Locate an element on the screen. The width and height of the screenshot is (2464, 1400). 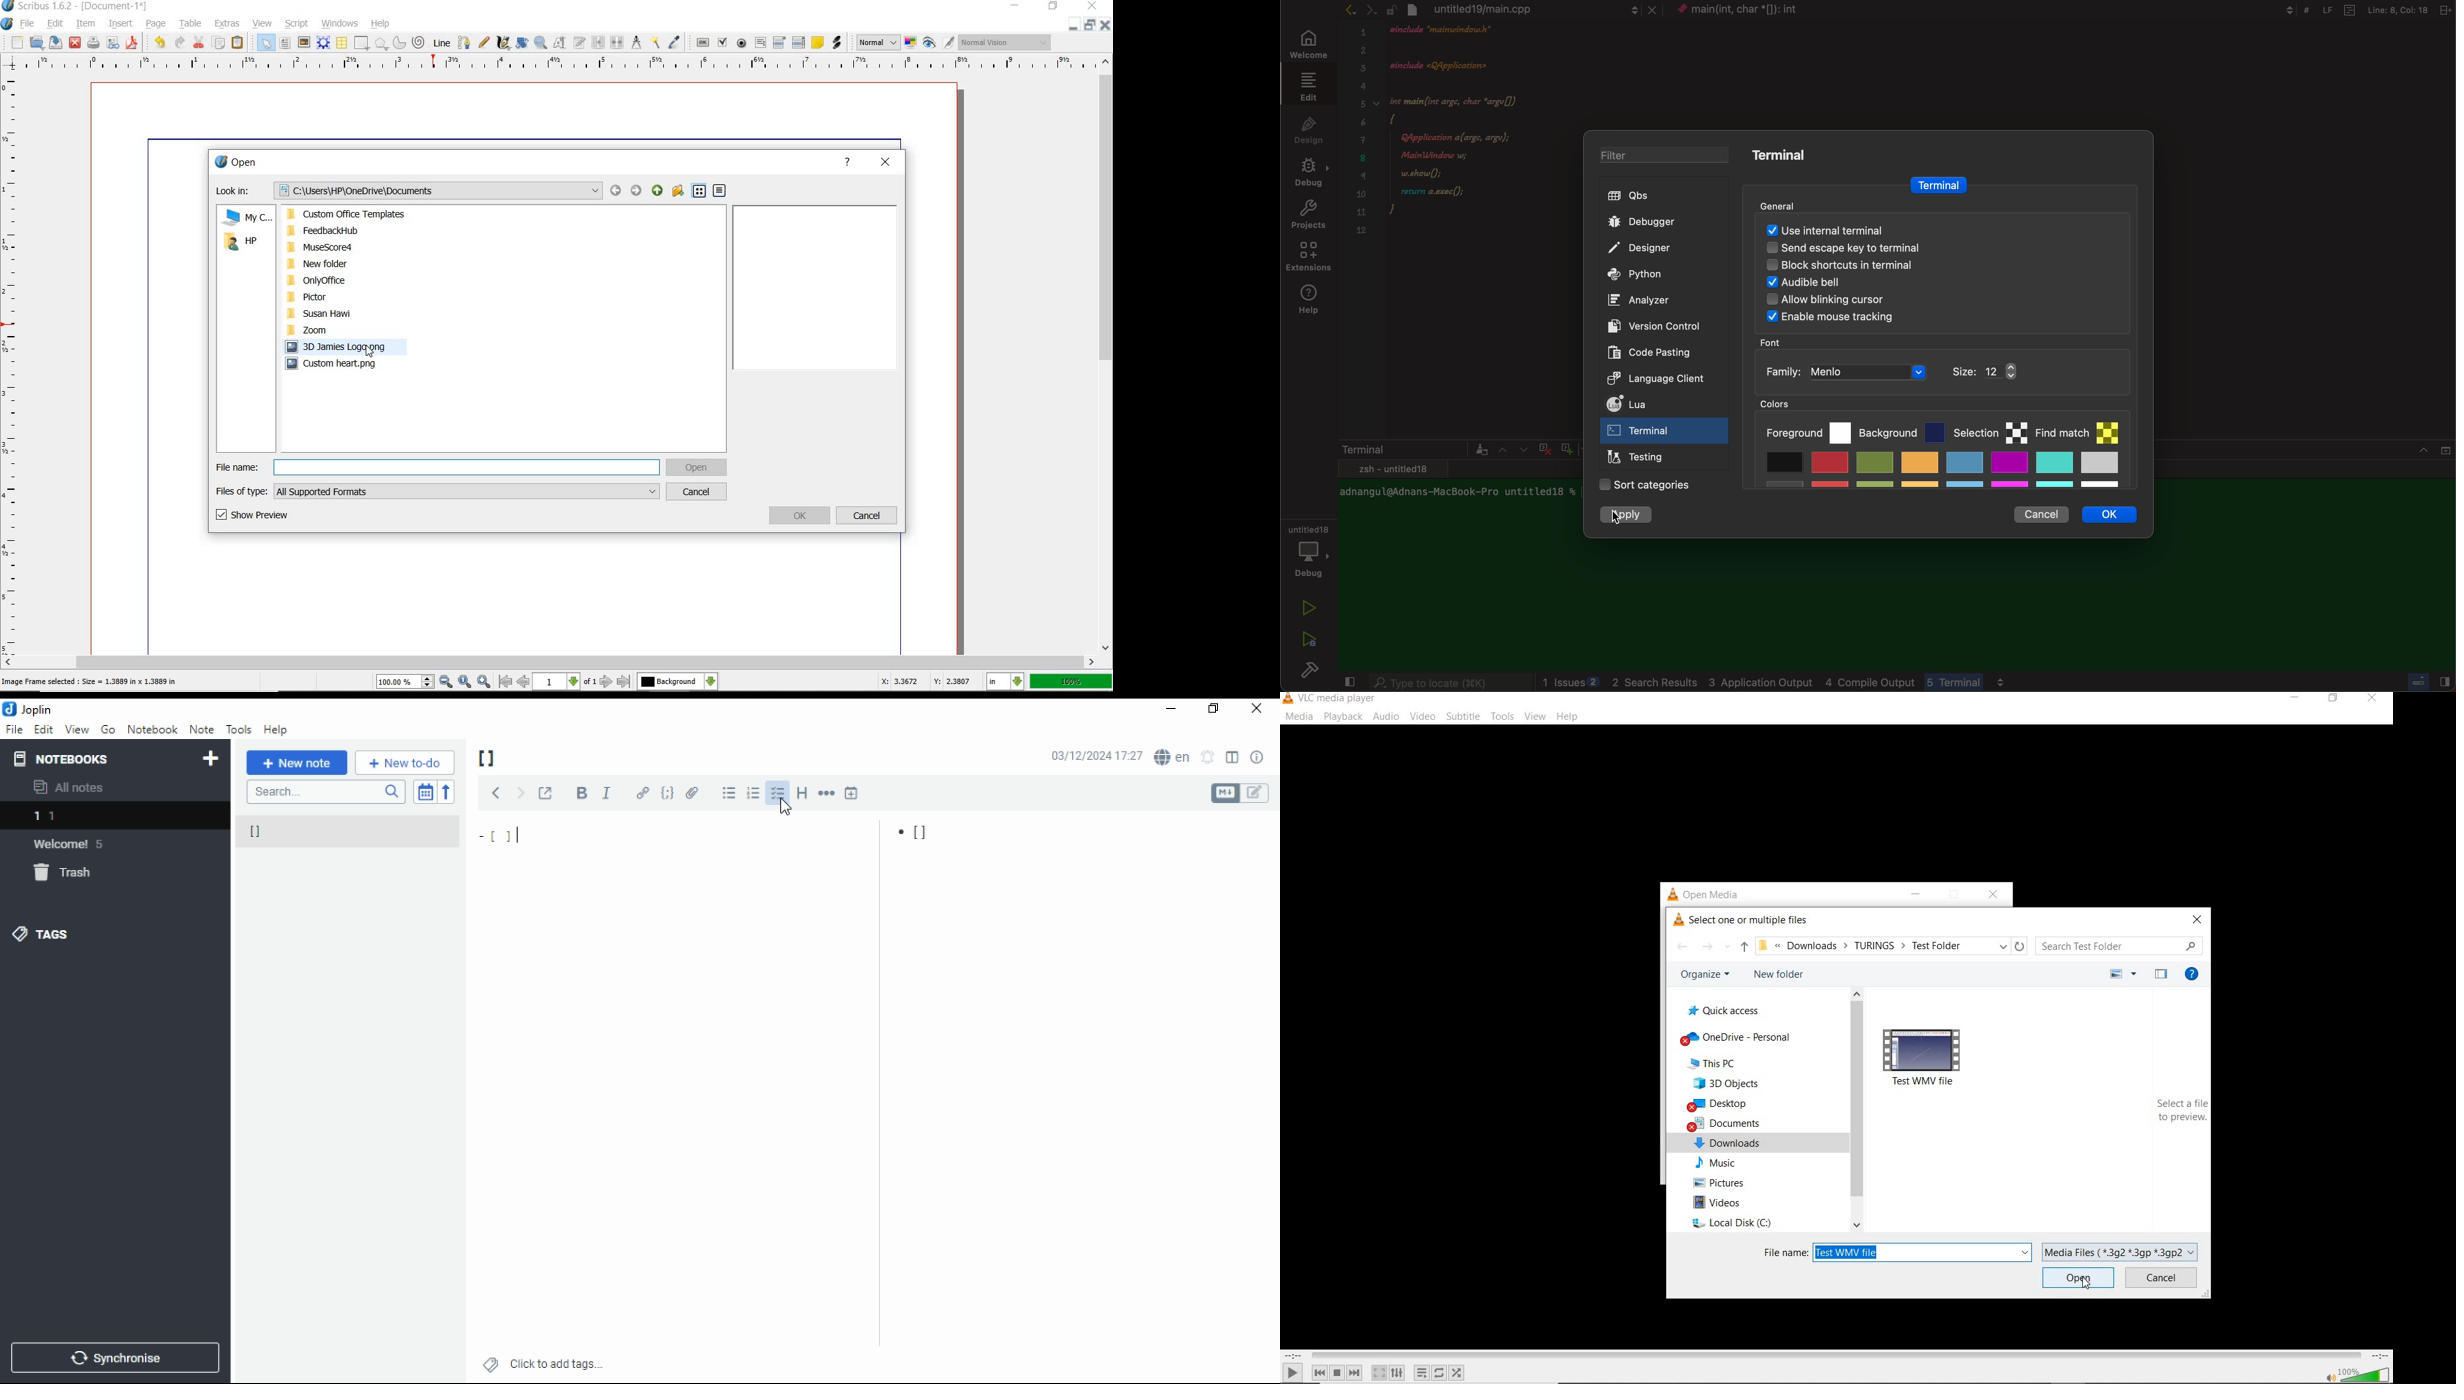
synchronize is located at coordinates (116, 1358).